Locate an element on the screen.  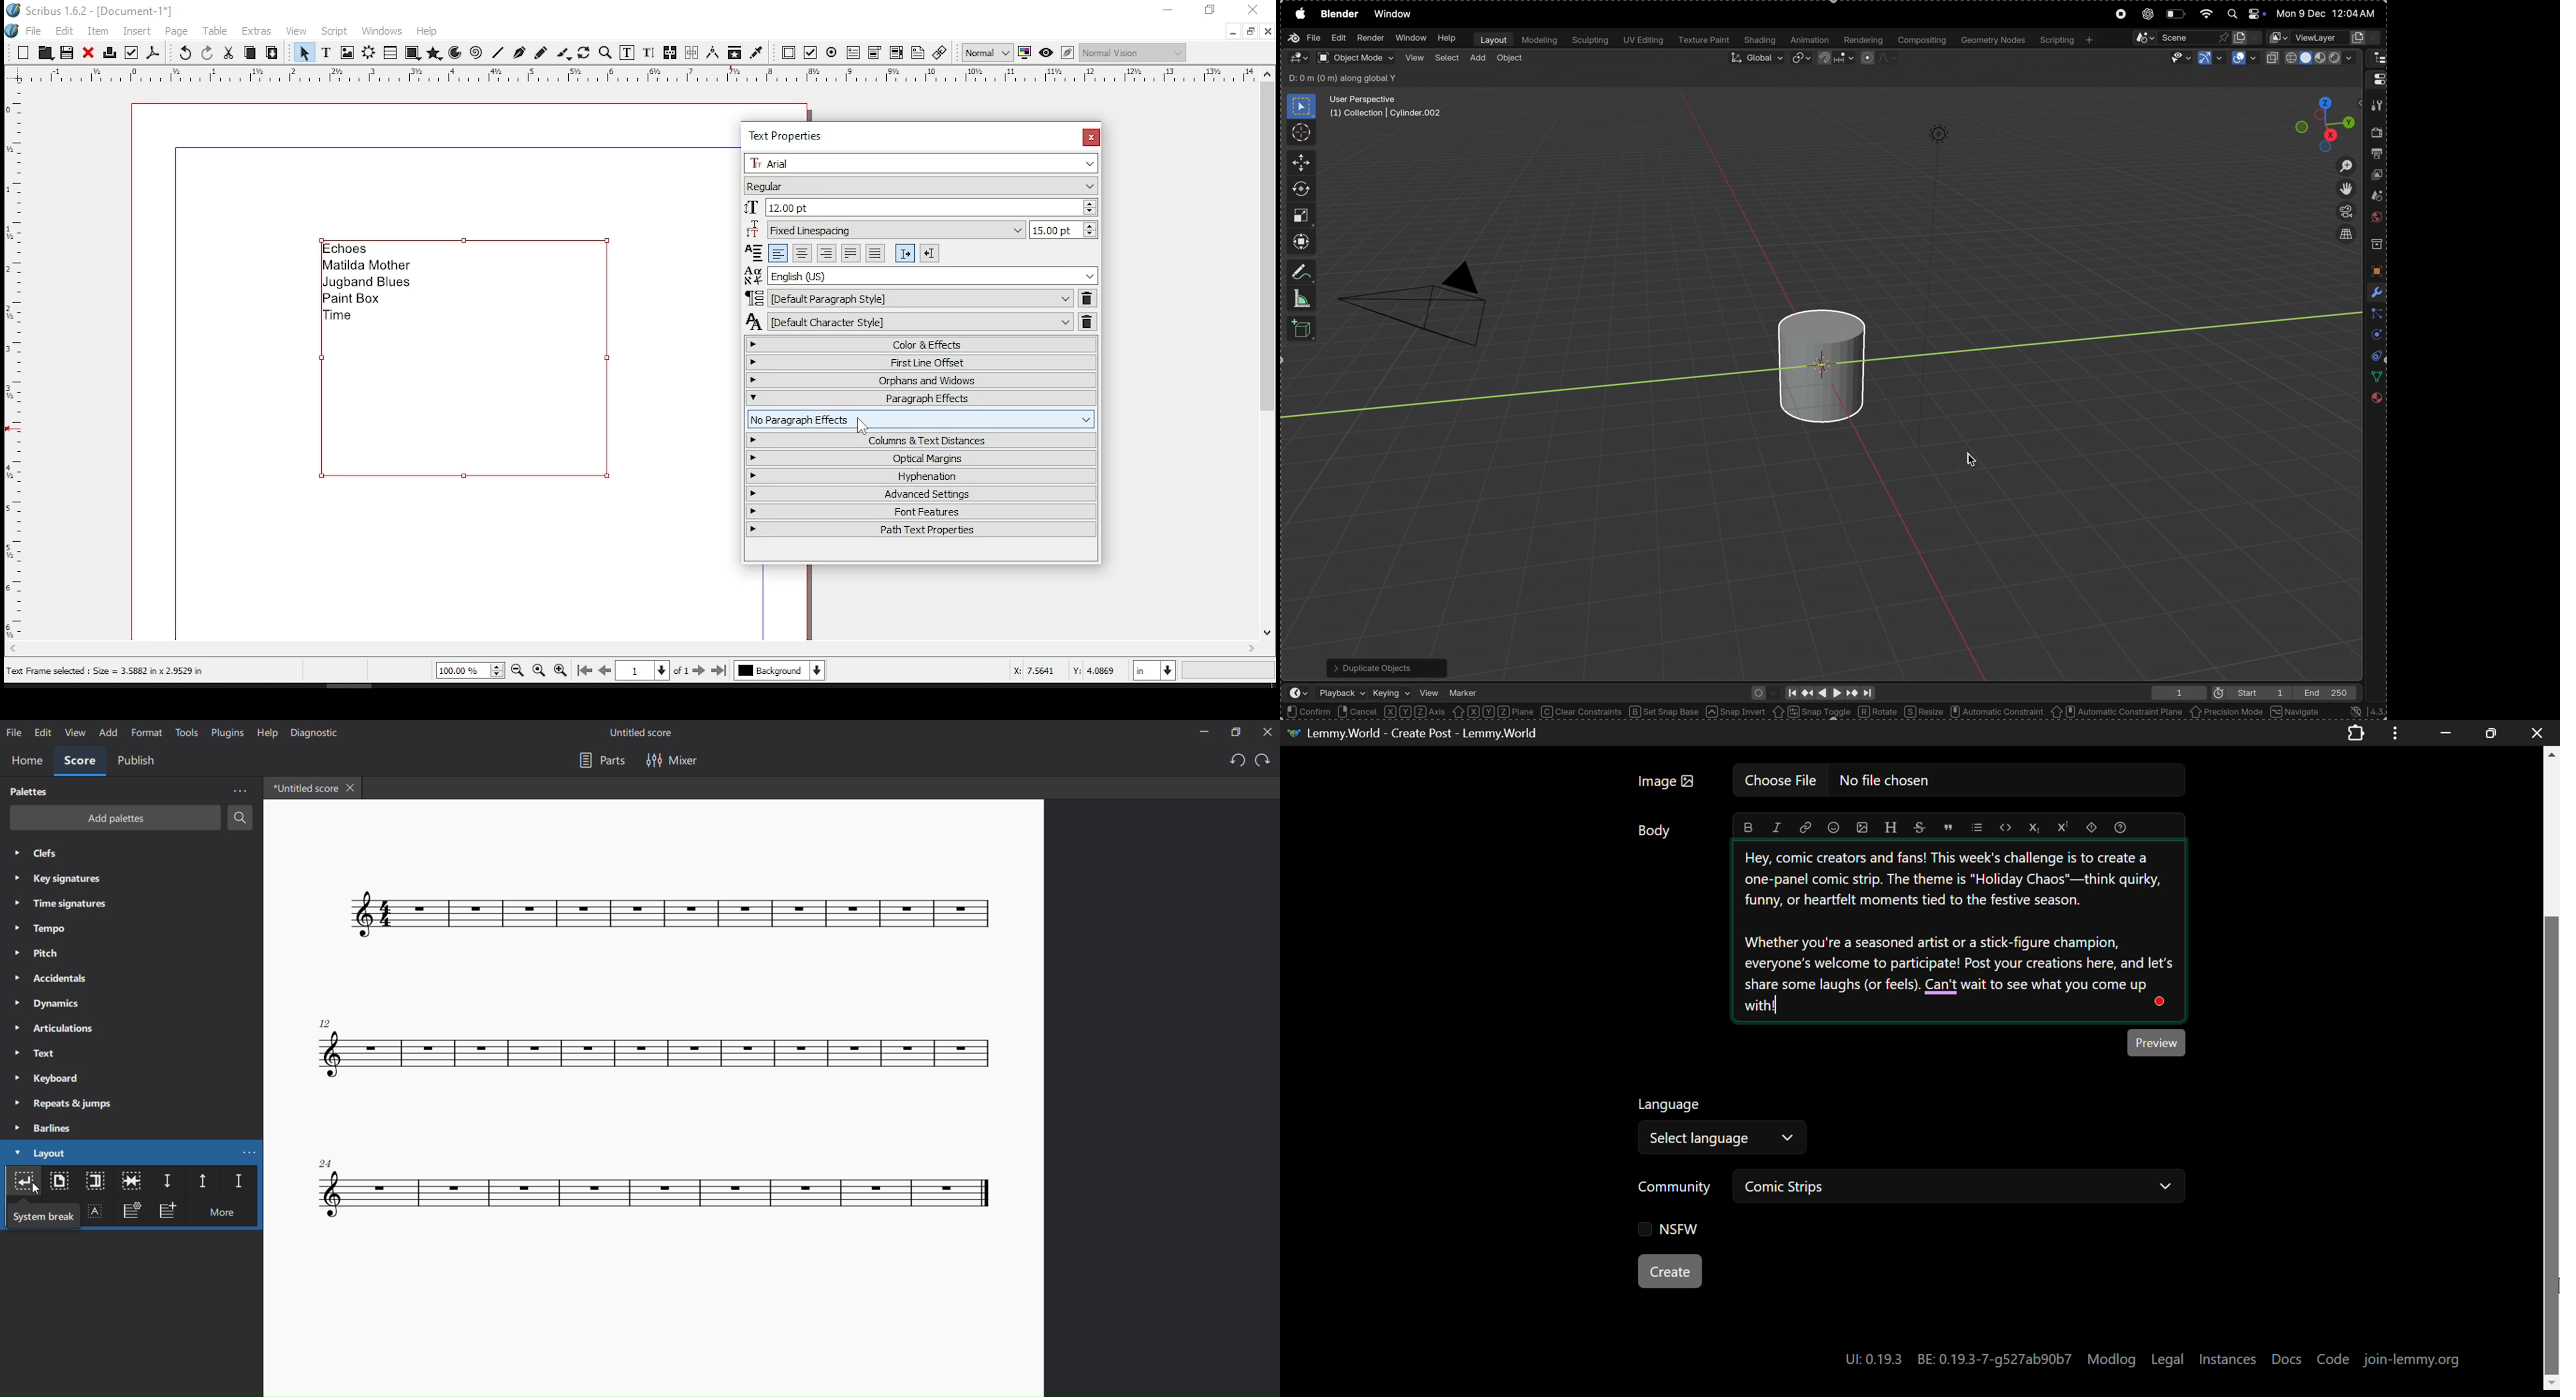
Create is located at coordinates (1671, 1273).